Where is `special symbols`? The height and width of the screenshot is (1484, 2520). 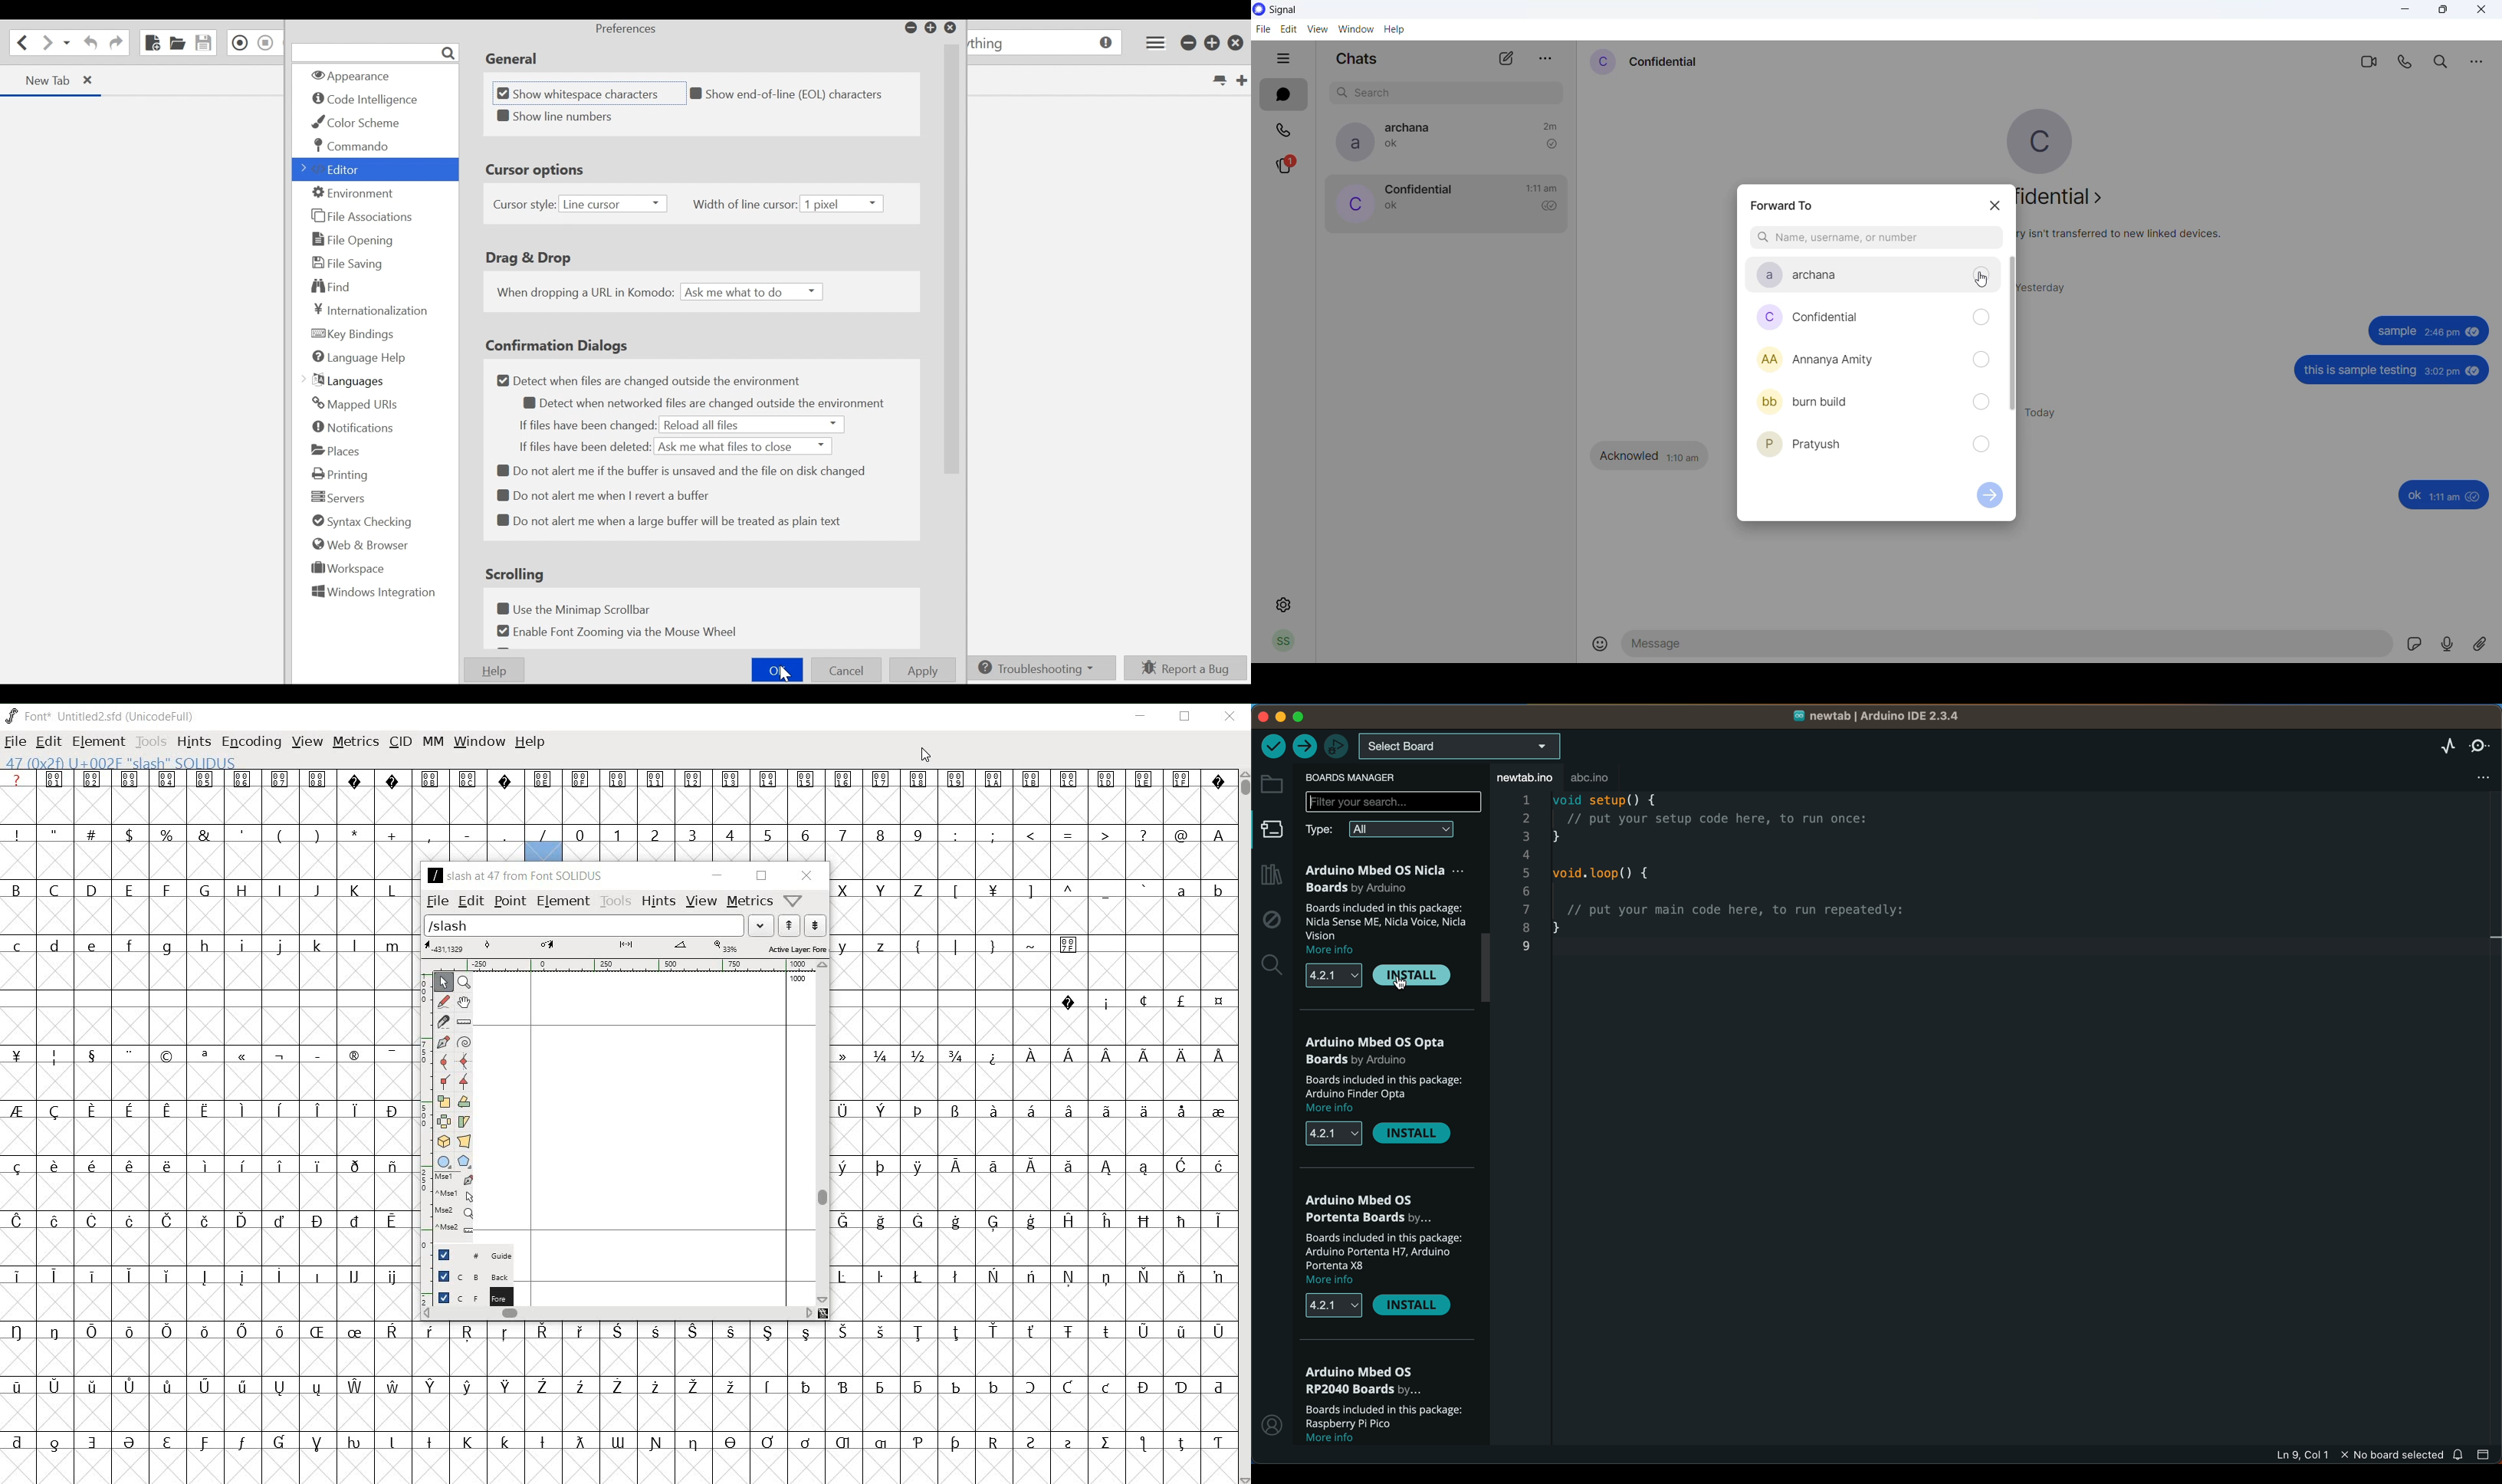 special symbols is located at coordinates (616, 779).